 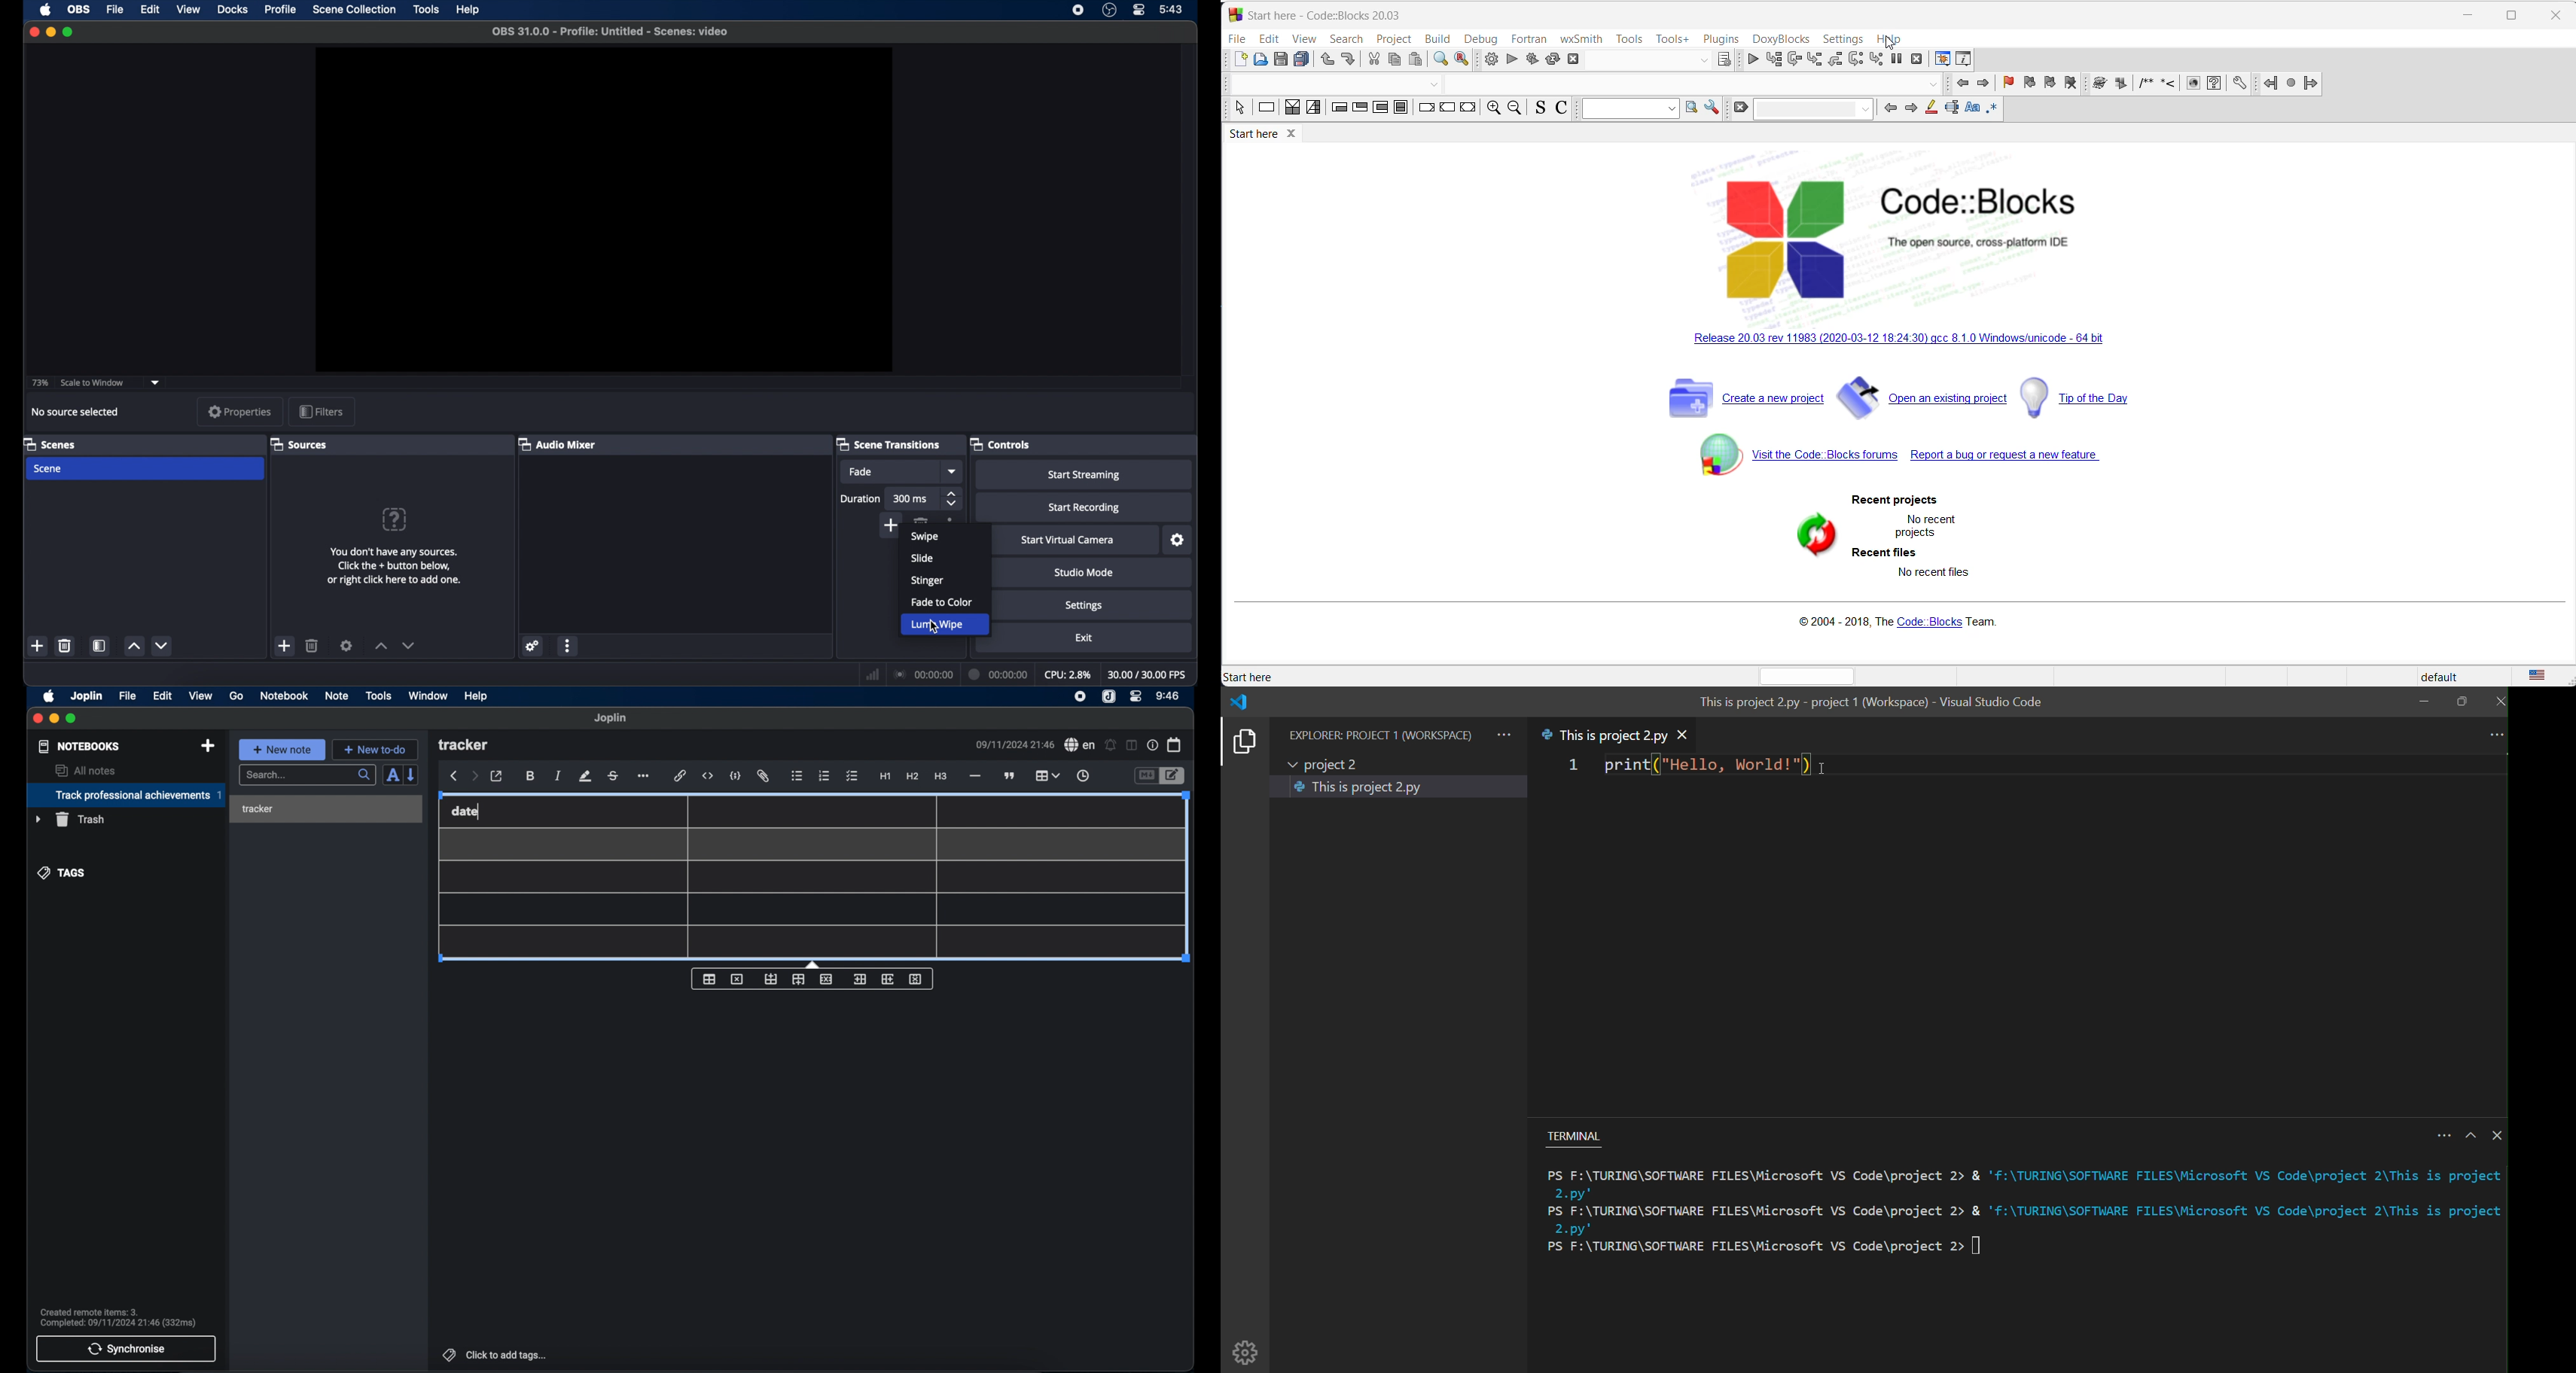 I want to click on table properties, so click(x=709, y=980).